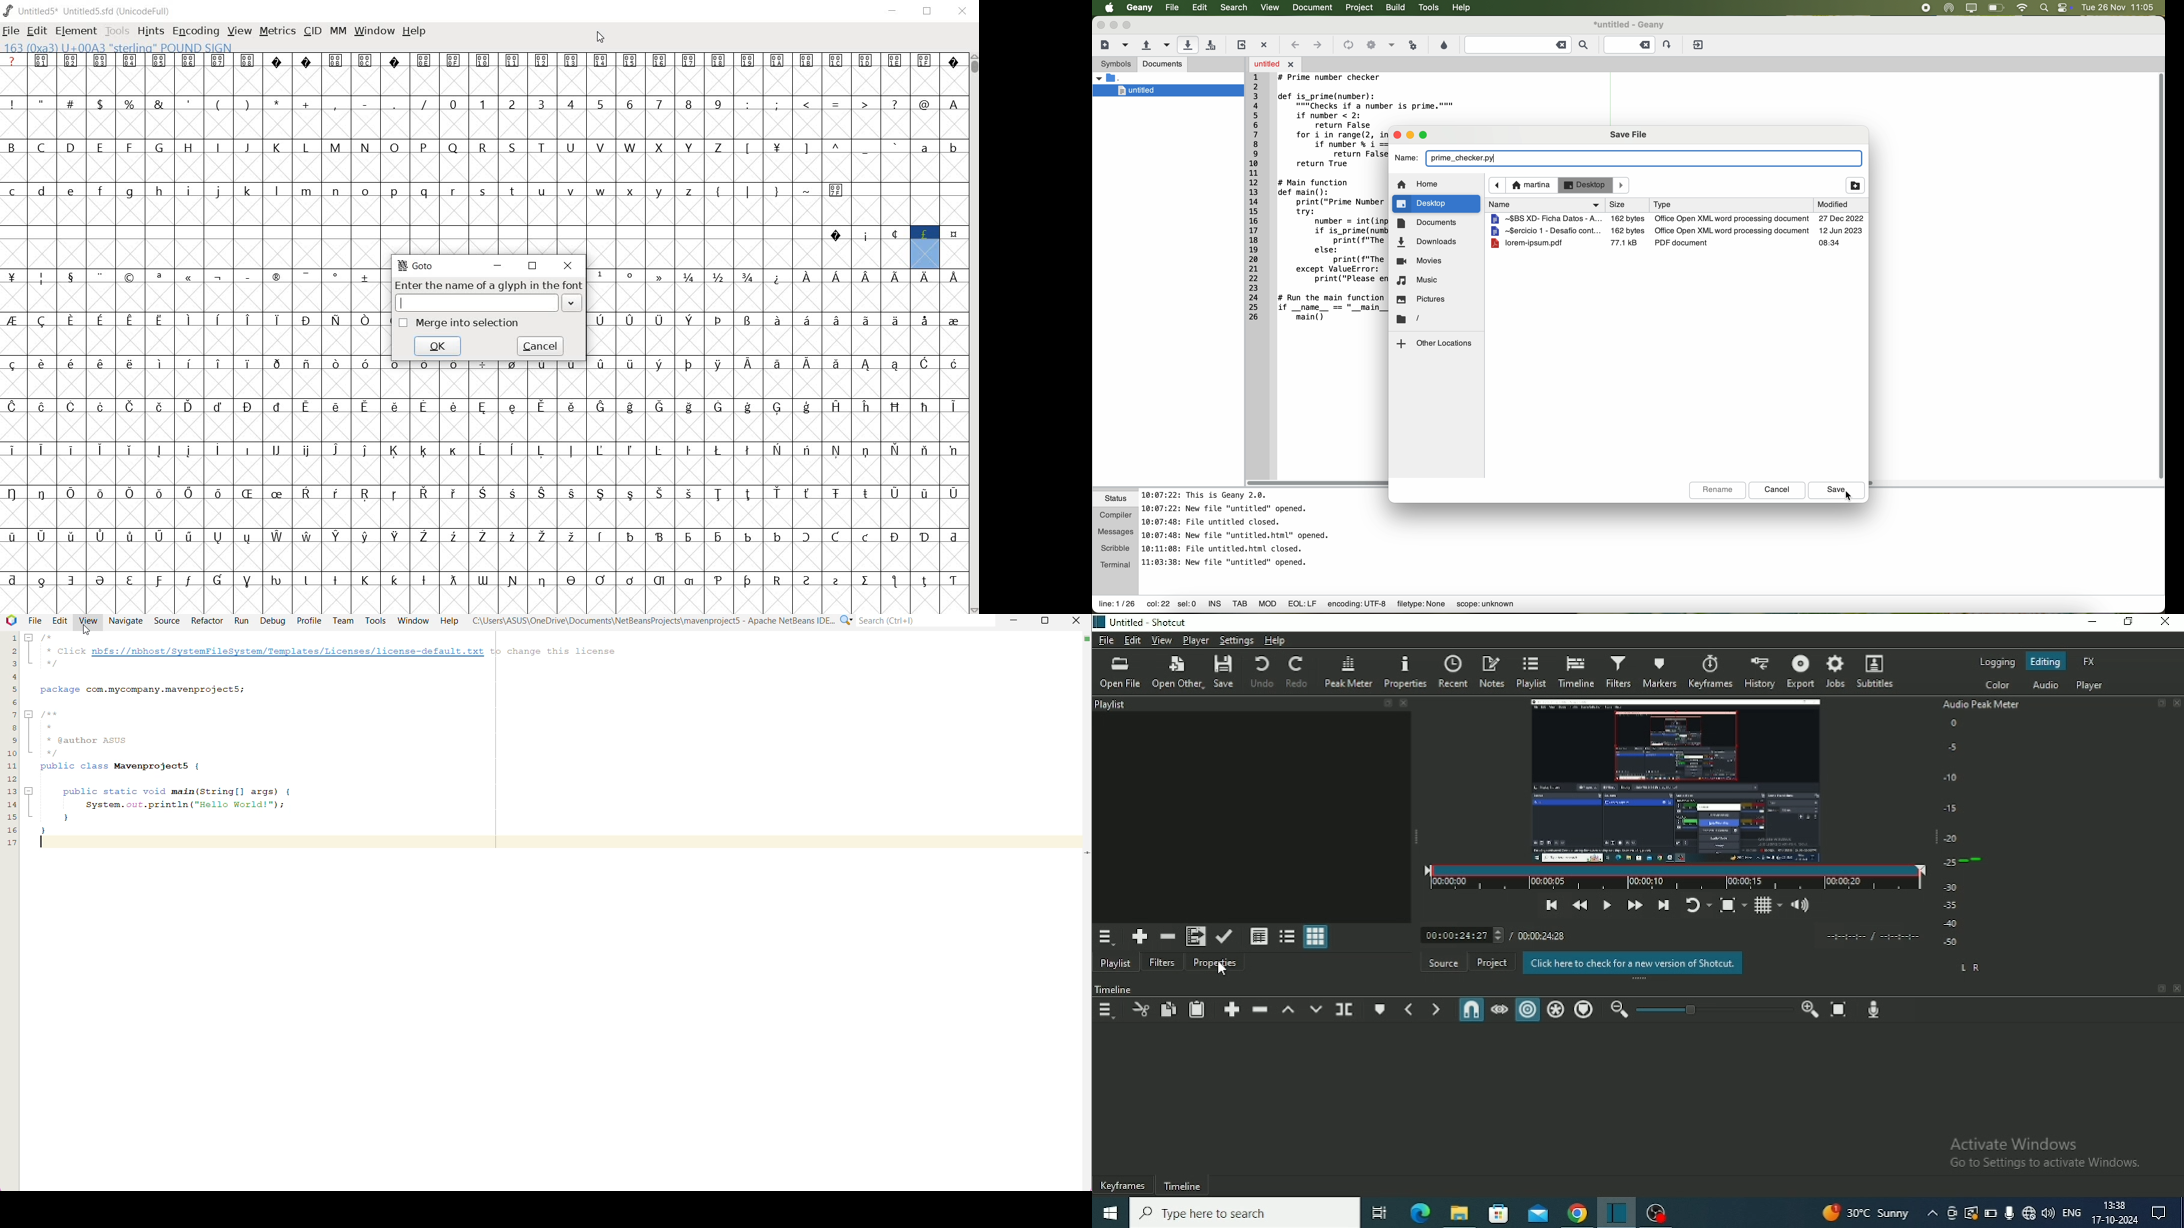 This screenshot has width=2184, height=1232. Describe the element at coordinates (1971, 1213) in the screenshot. I see `Warning` at that location.